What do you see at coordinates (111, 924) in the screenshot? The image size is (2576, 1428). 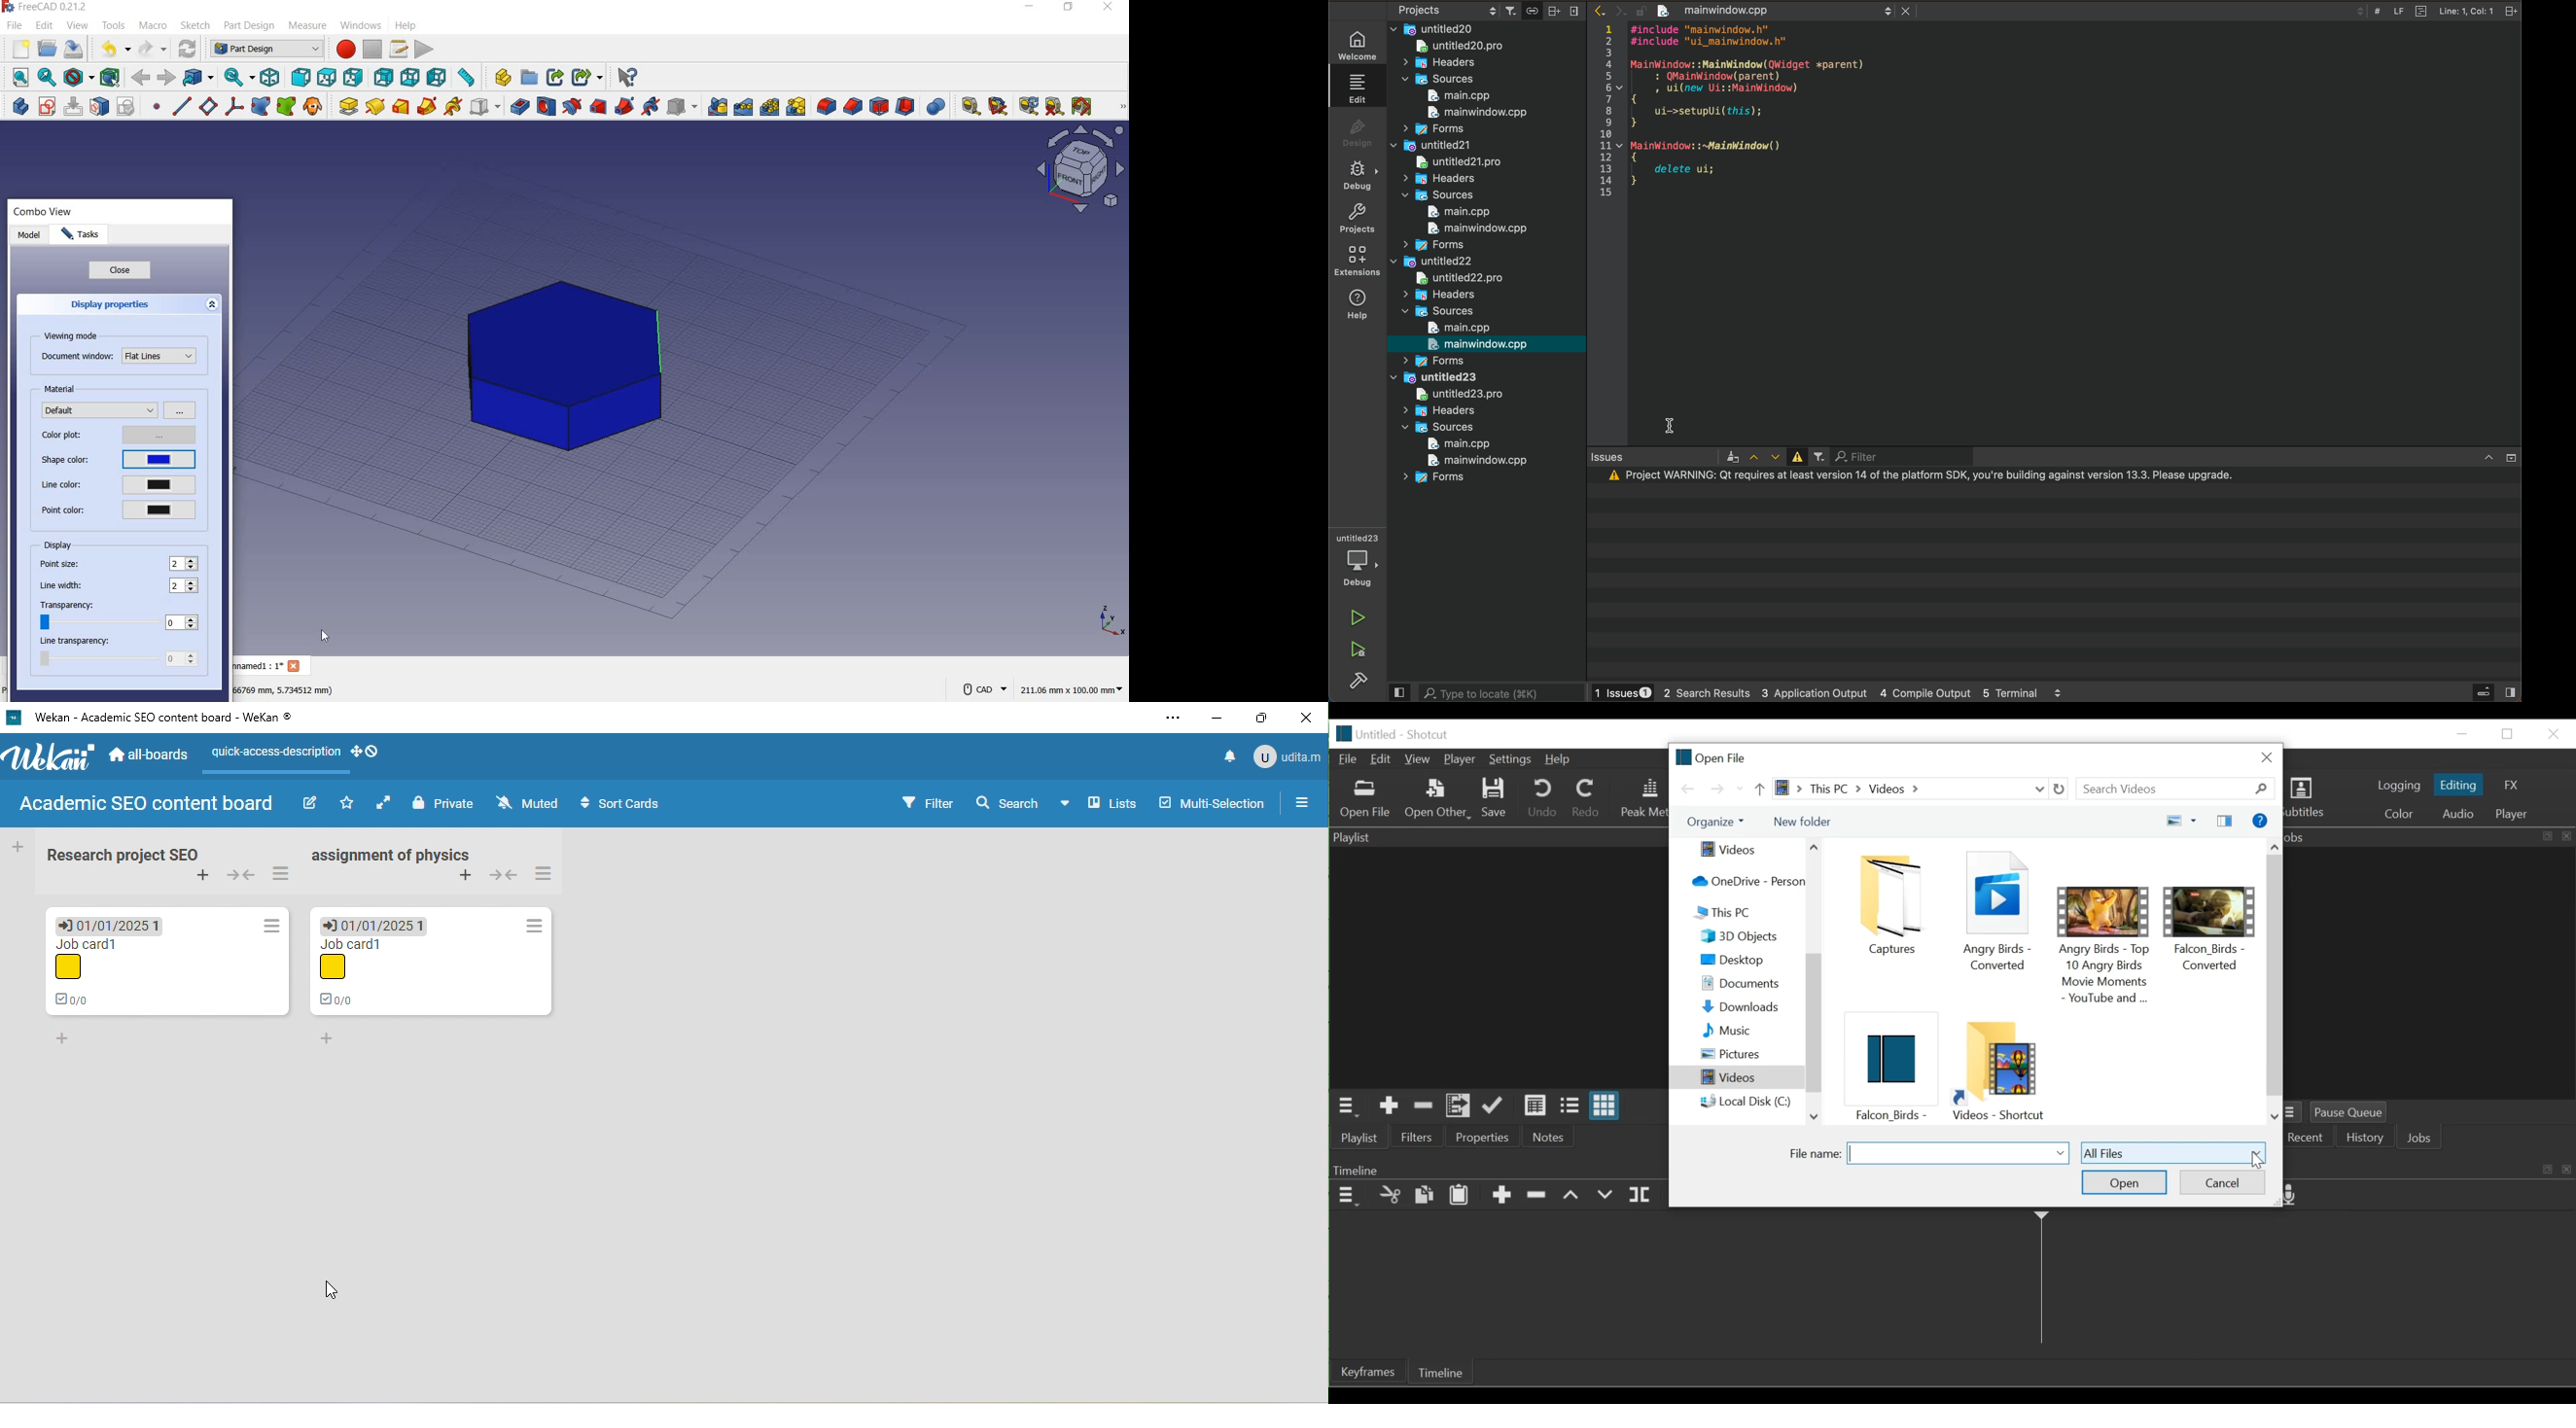 I see `due date` at bounding box center [111, 924].